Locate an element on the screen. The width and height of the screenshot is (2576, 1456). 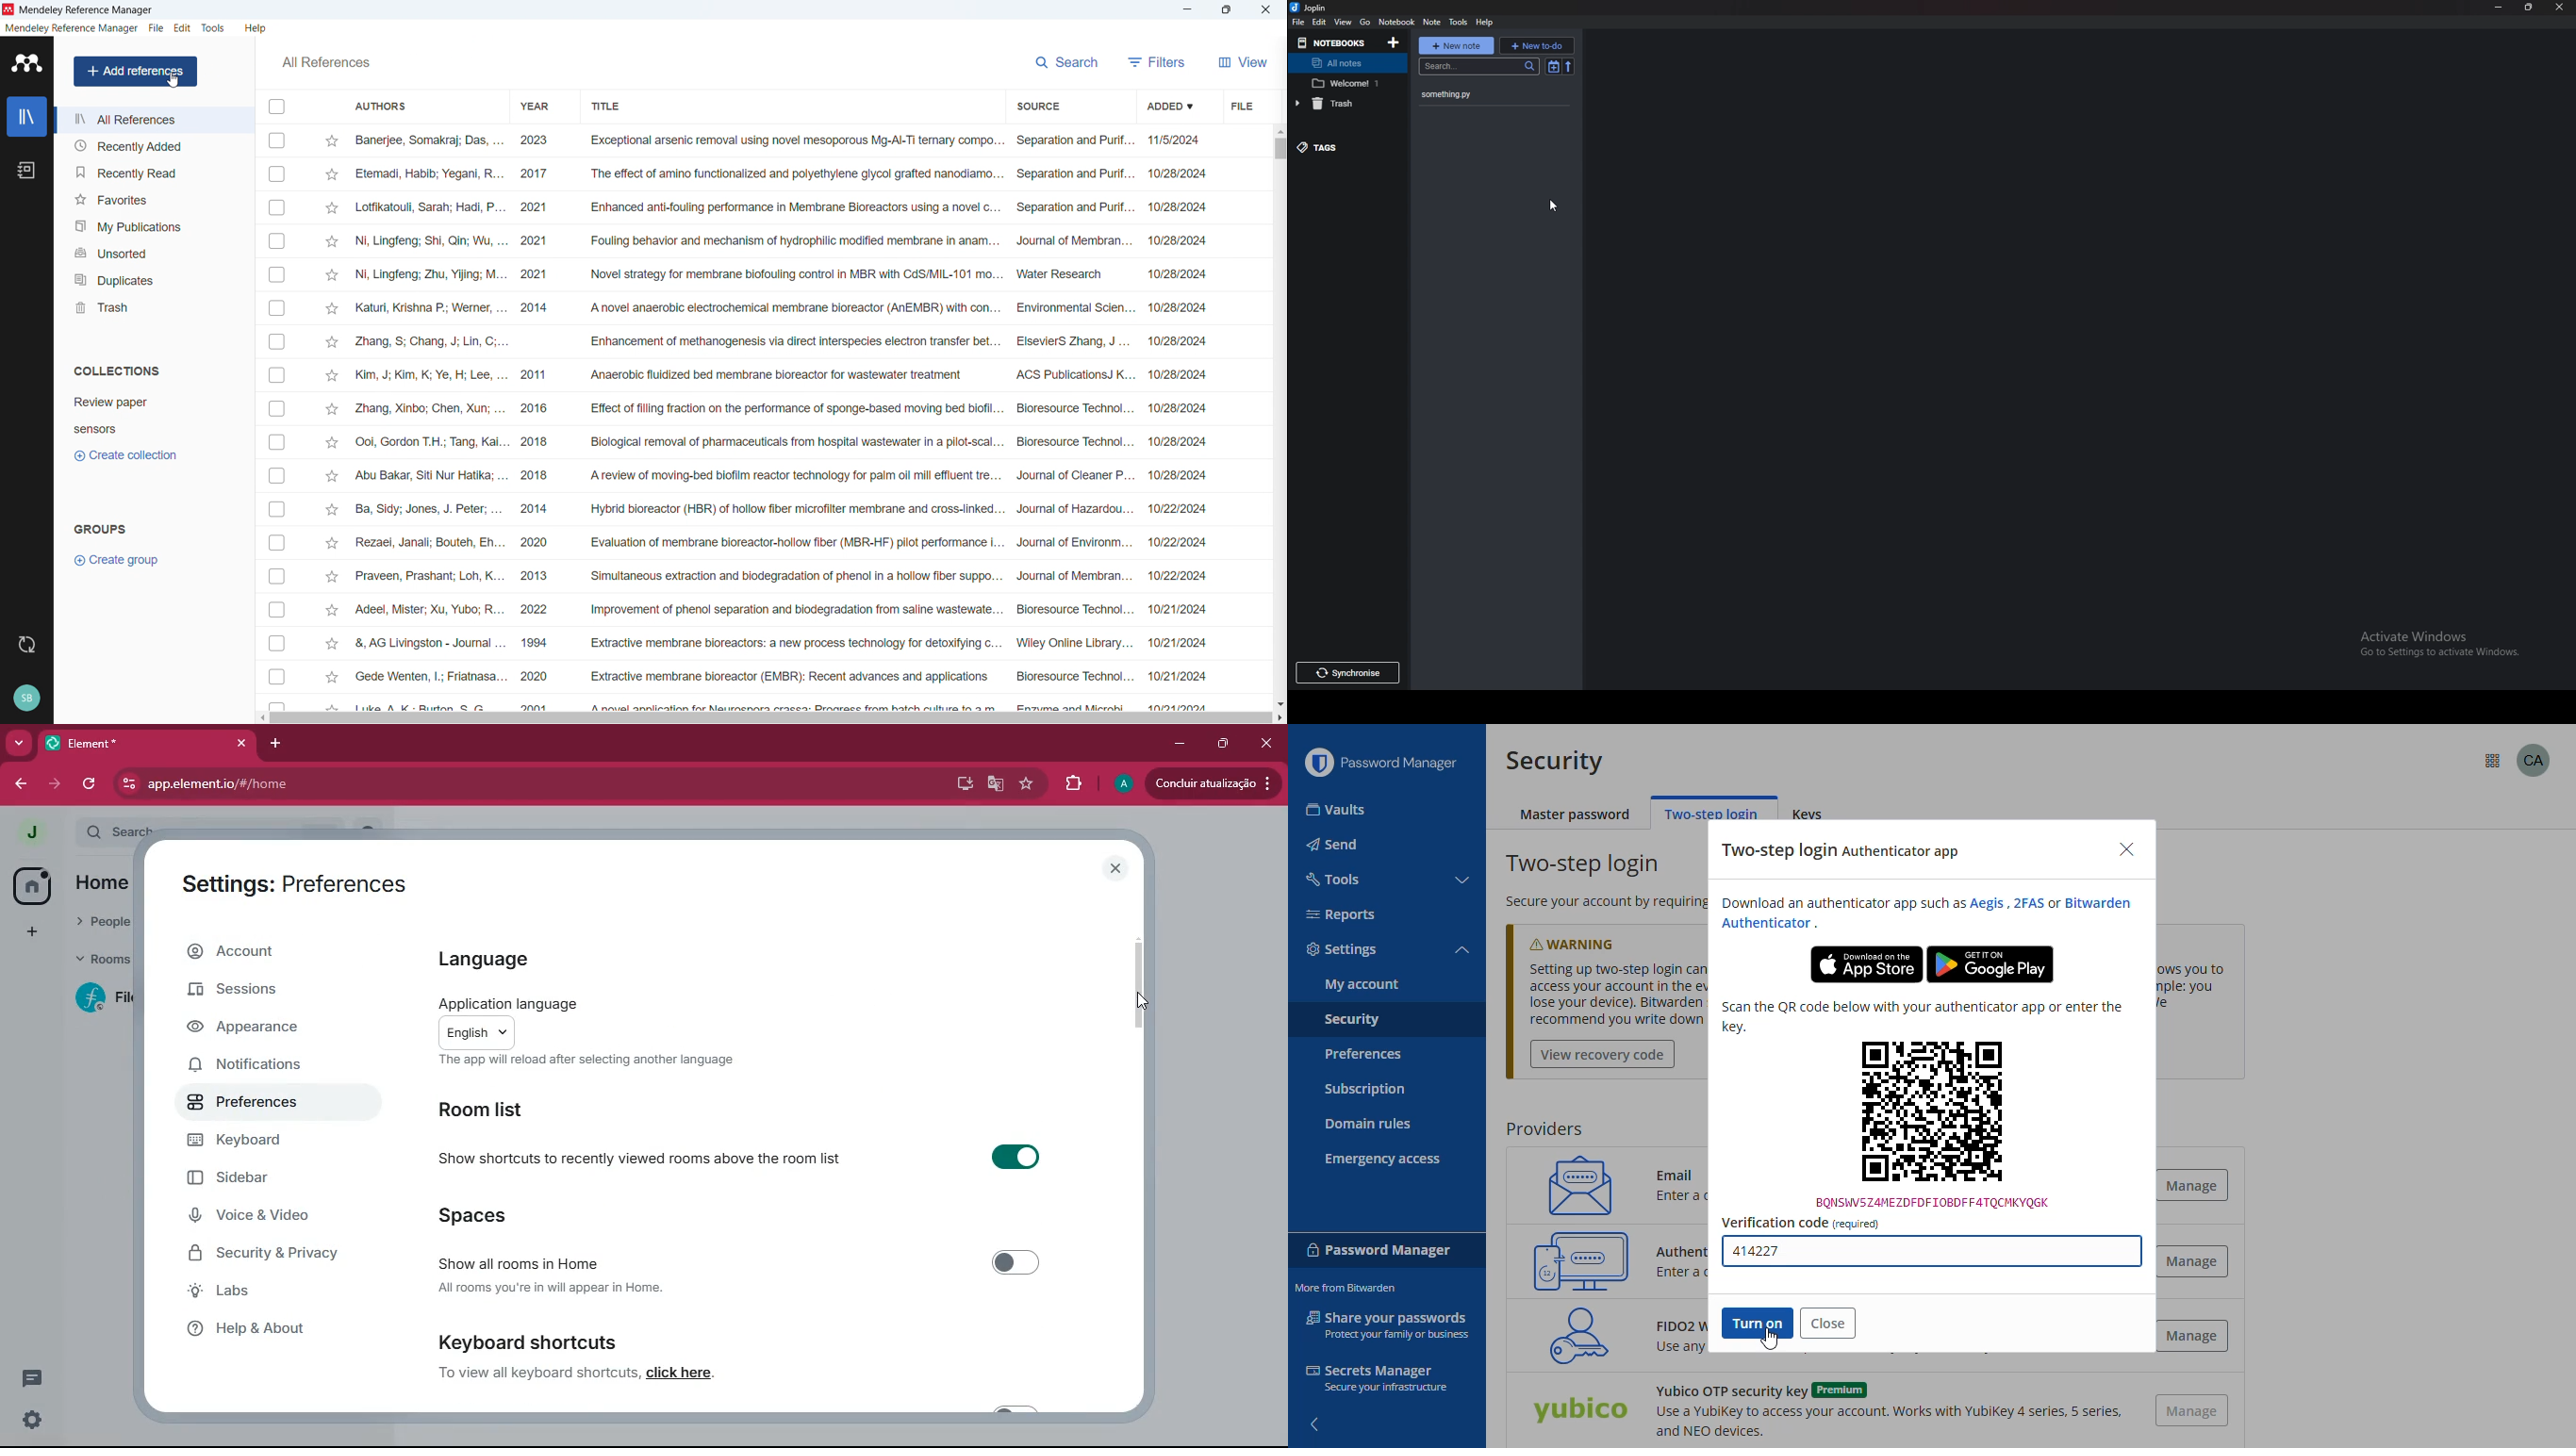
Trash  is located at coordinates (153, 306).